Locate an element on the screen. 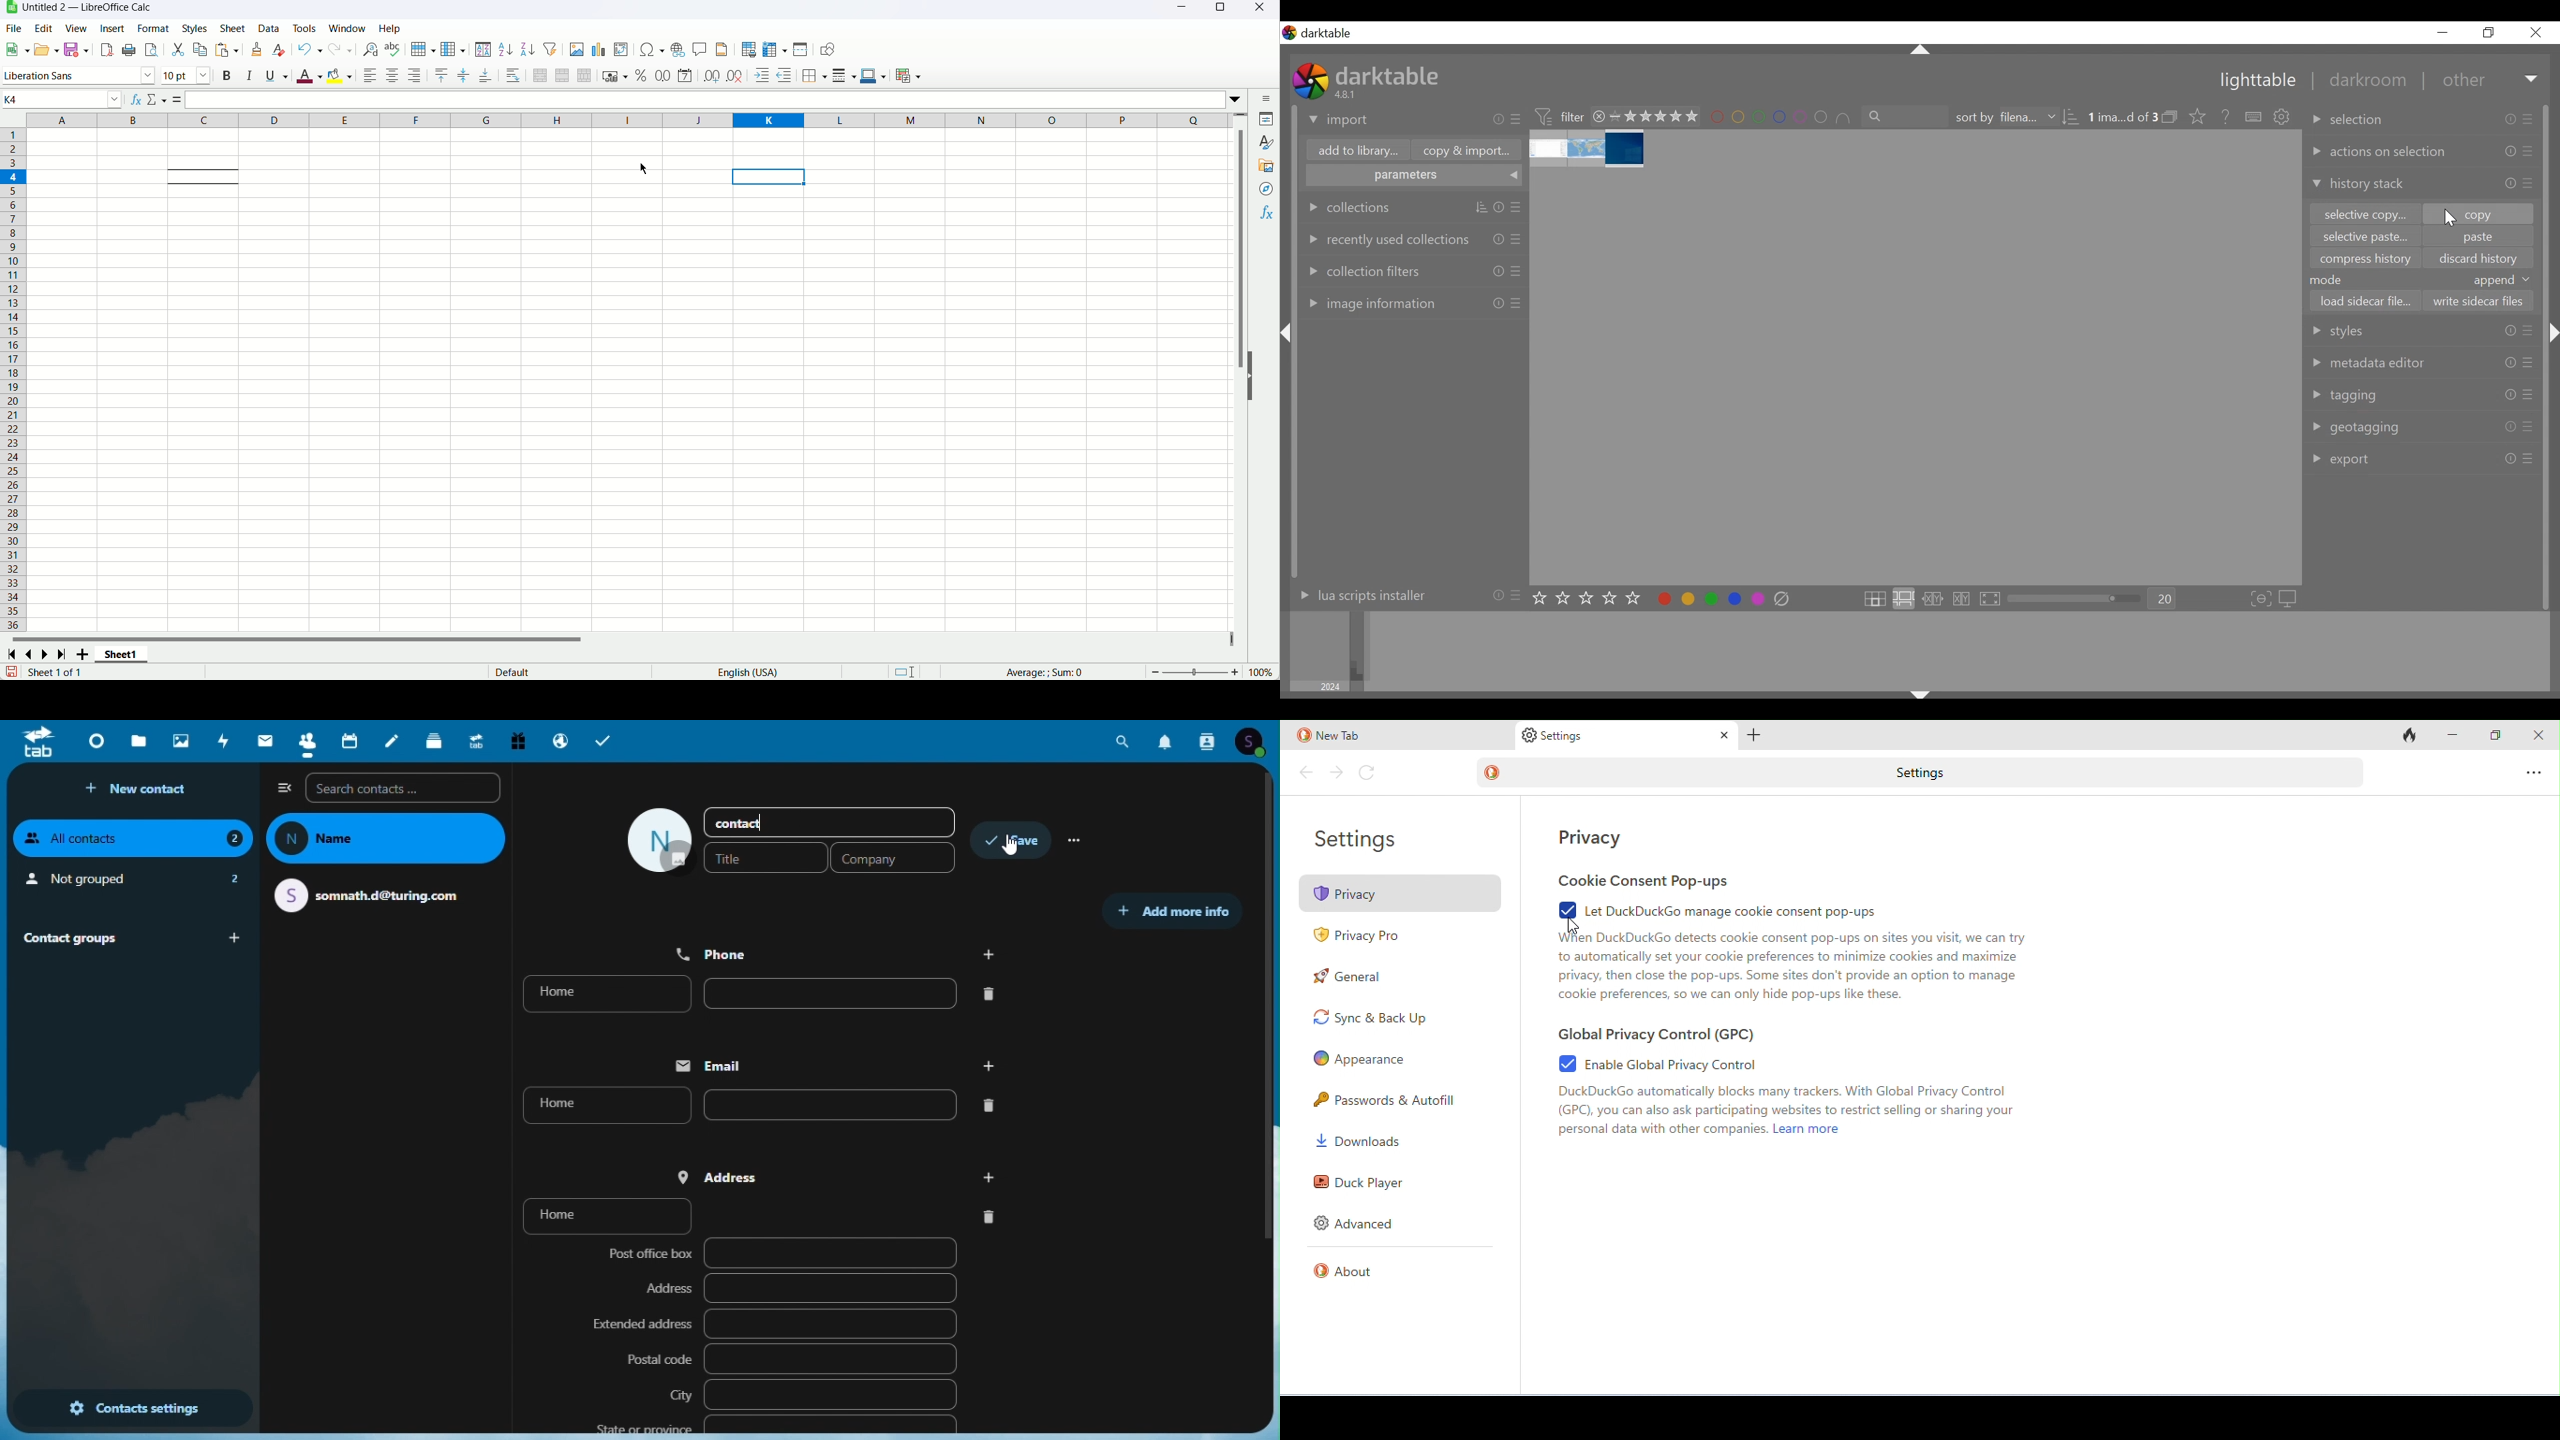 The image size is (2576, 1456). Sheet name is located at coordinates (121, 655).